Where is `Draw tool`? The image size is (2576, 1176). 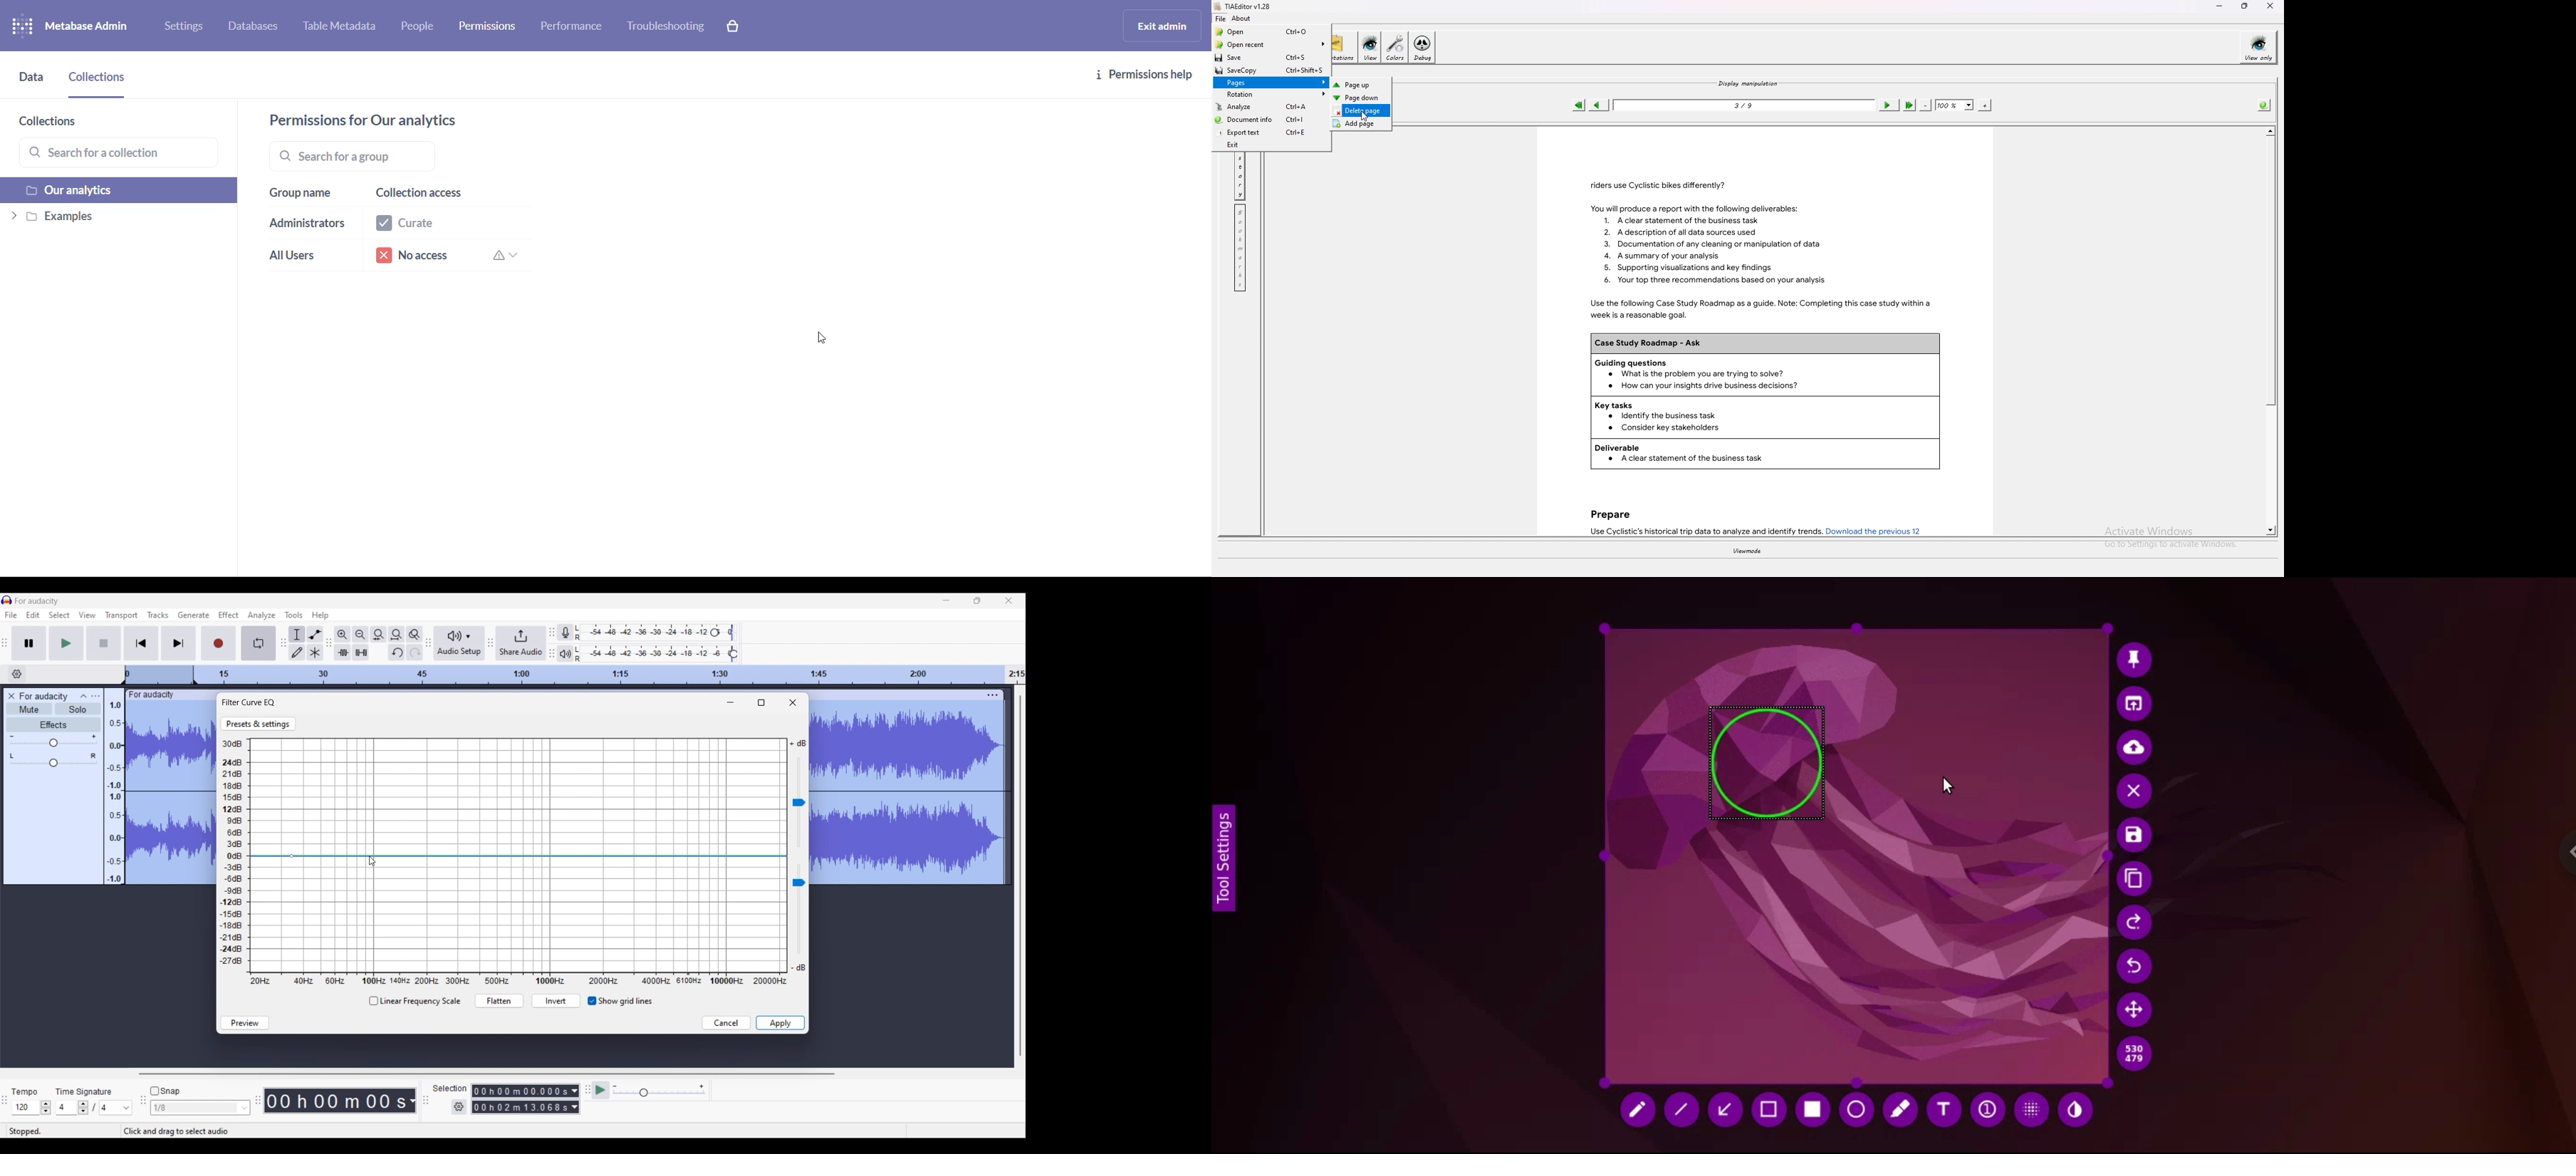 Draw tool is located at coordinates (297, 652).